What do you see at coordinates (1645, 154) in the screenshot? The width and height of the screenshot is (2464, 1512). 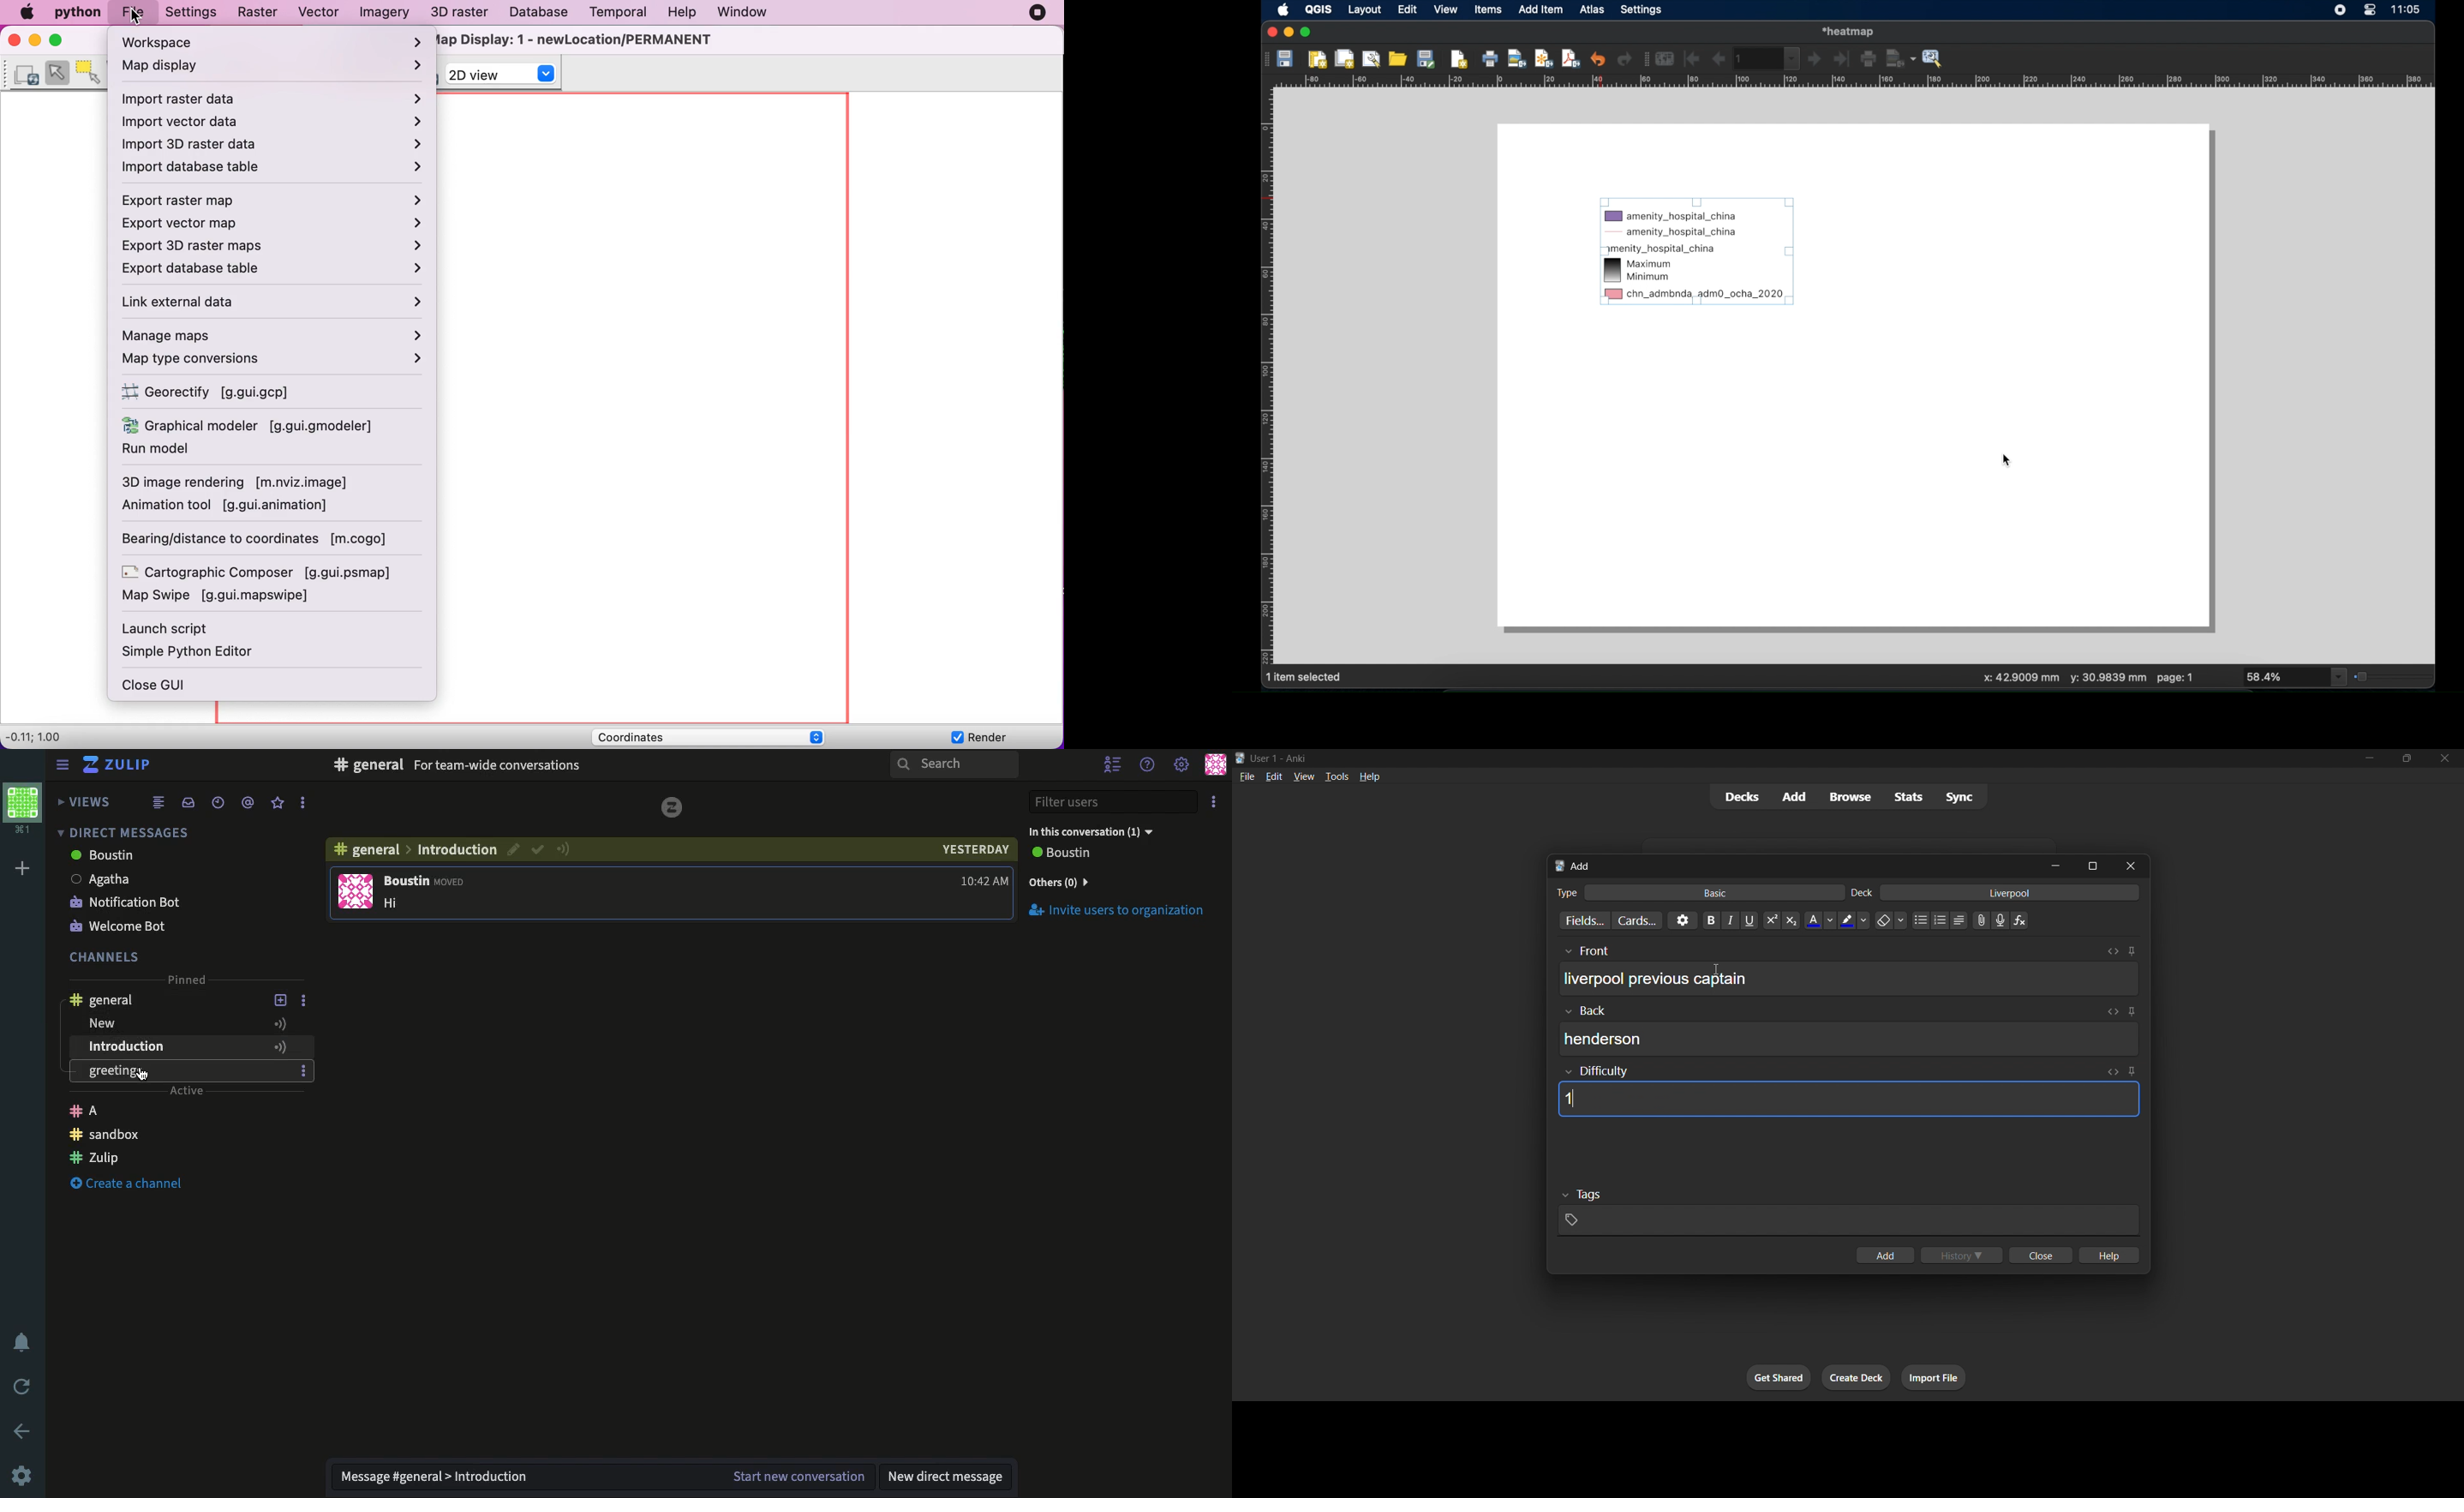 I see `blank layout` at bounding box center [1645, 154].